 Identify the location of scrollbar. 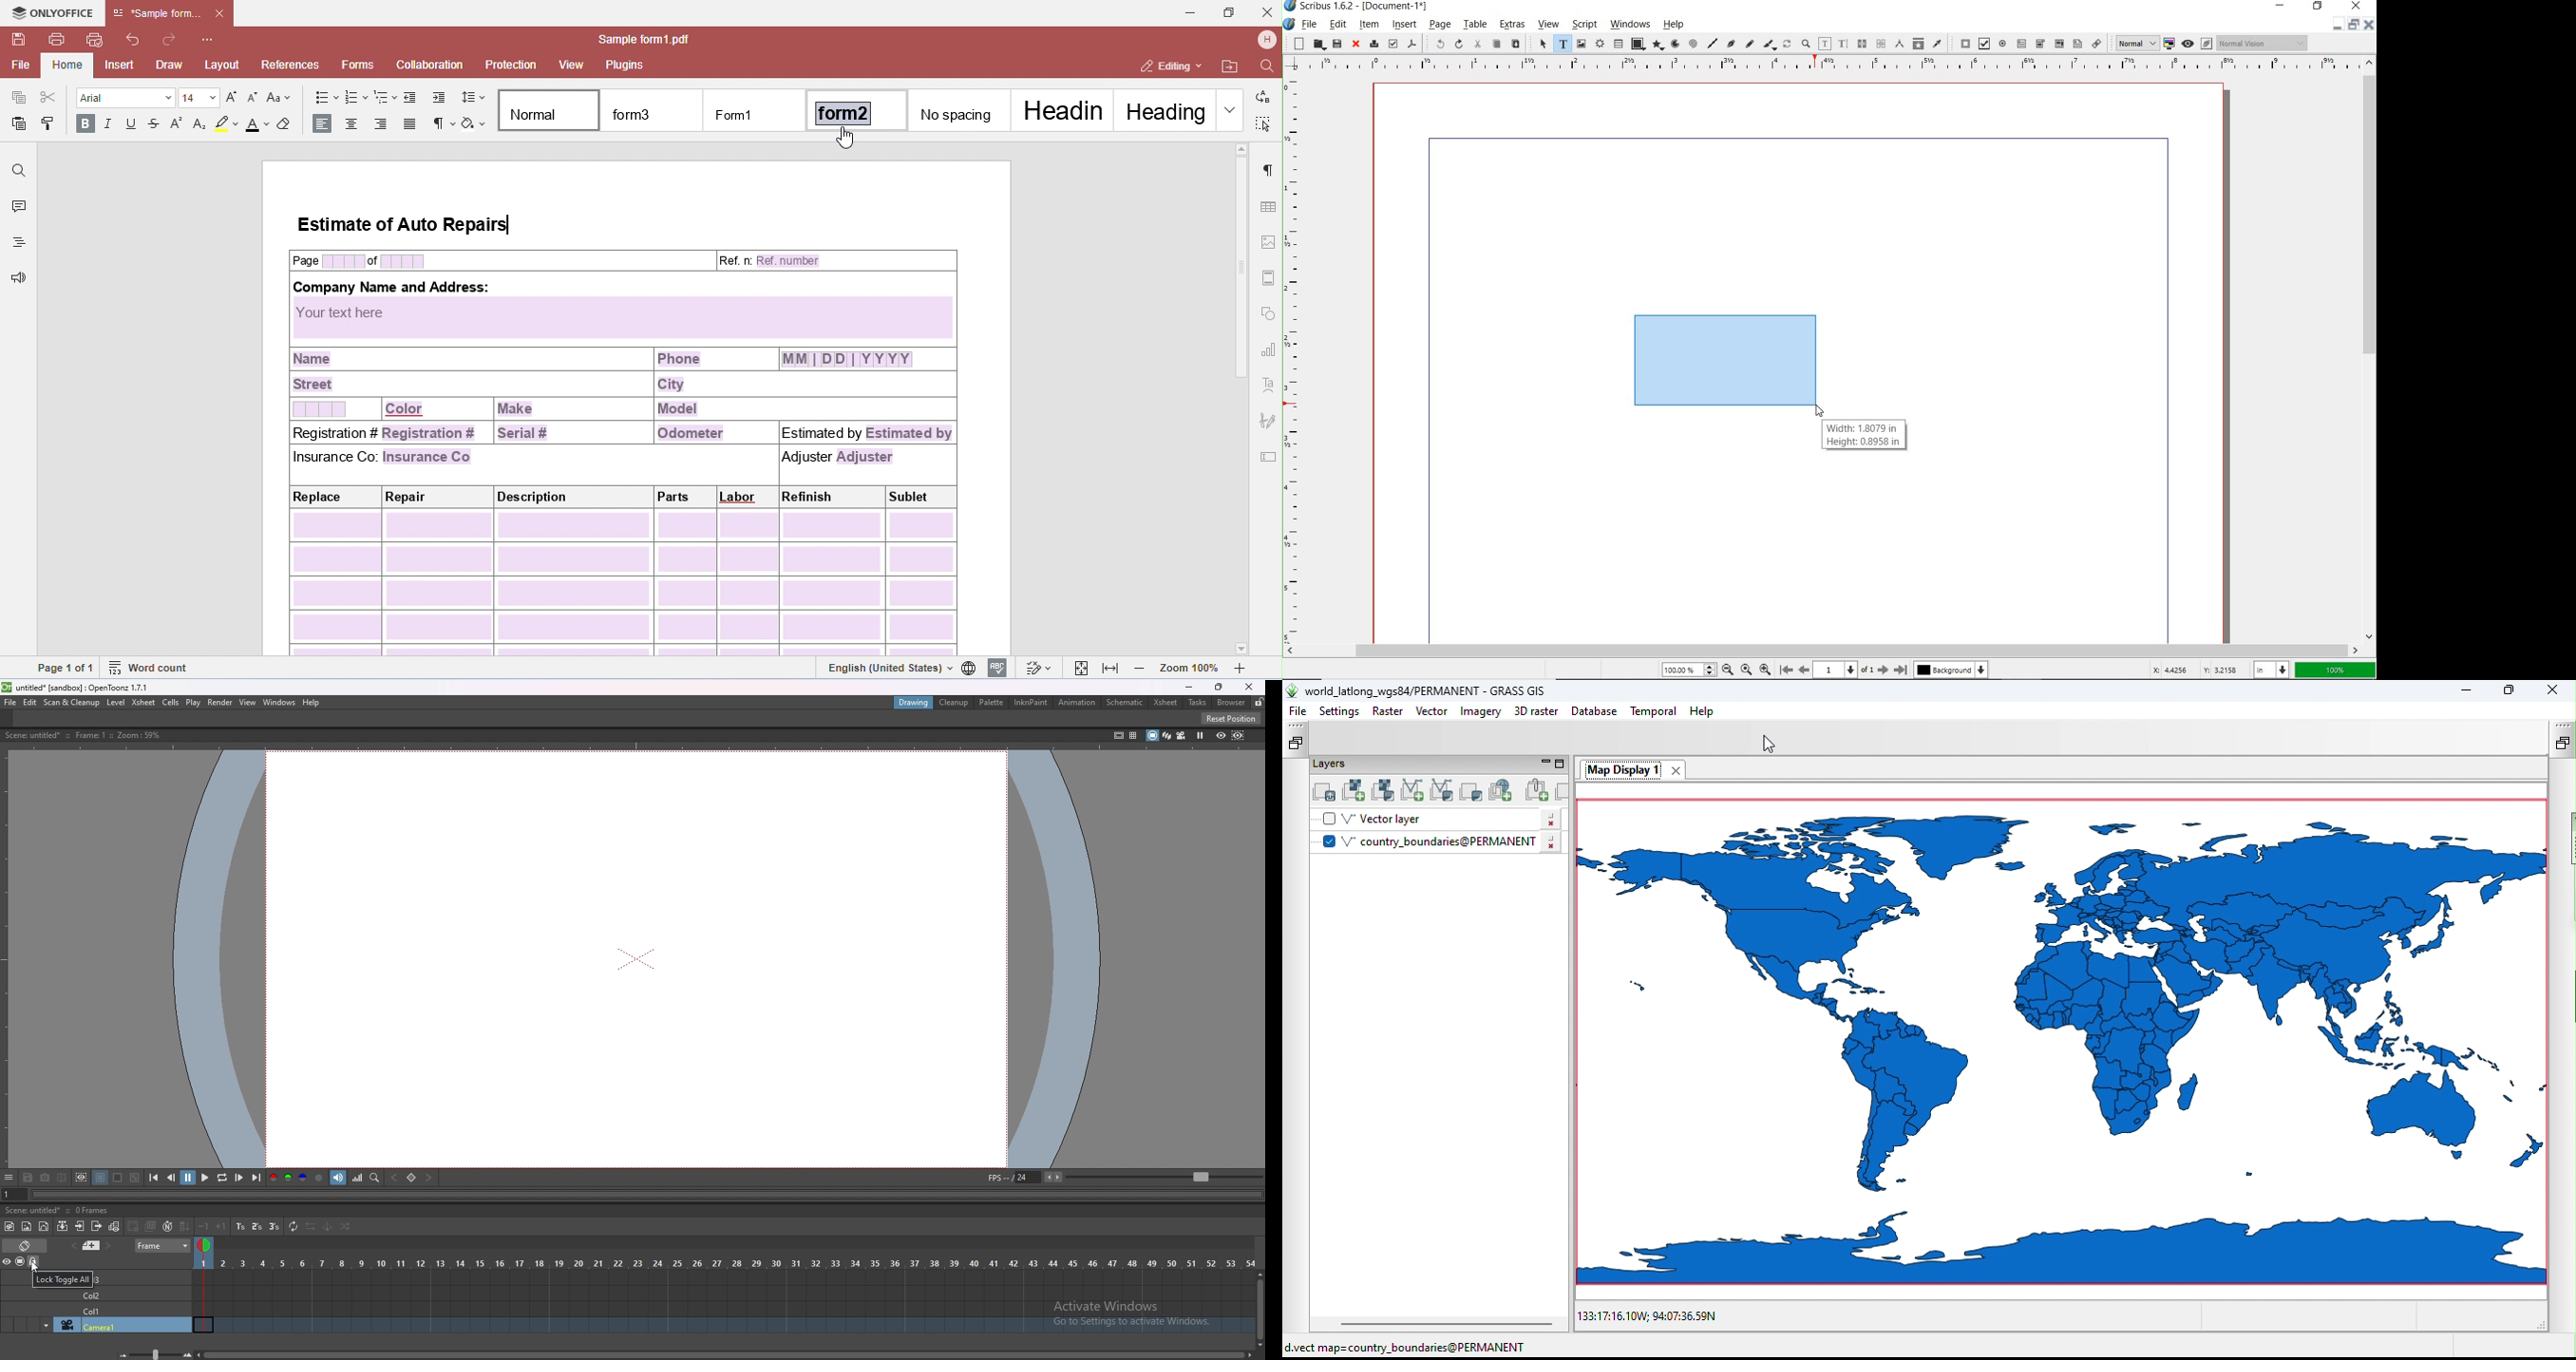
(2370, 348).